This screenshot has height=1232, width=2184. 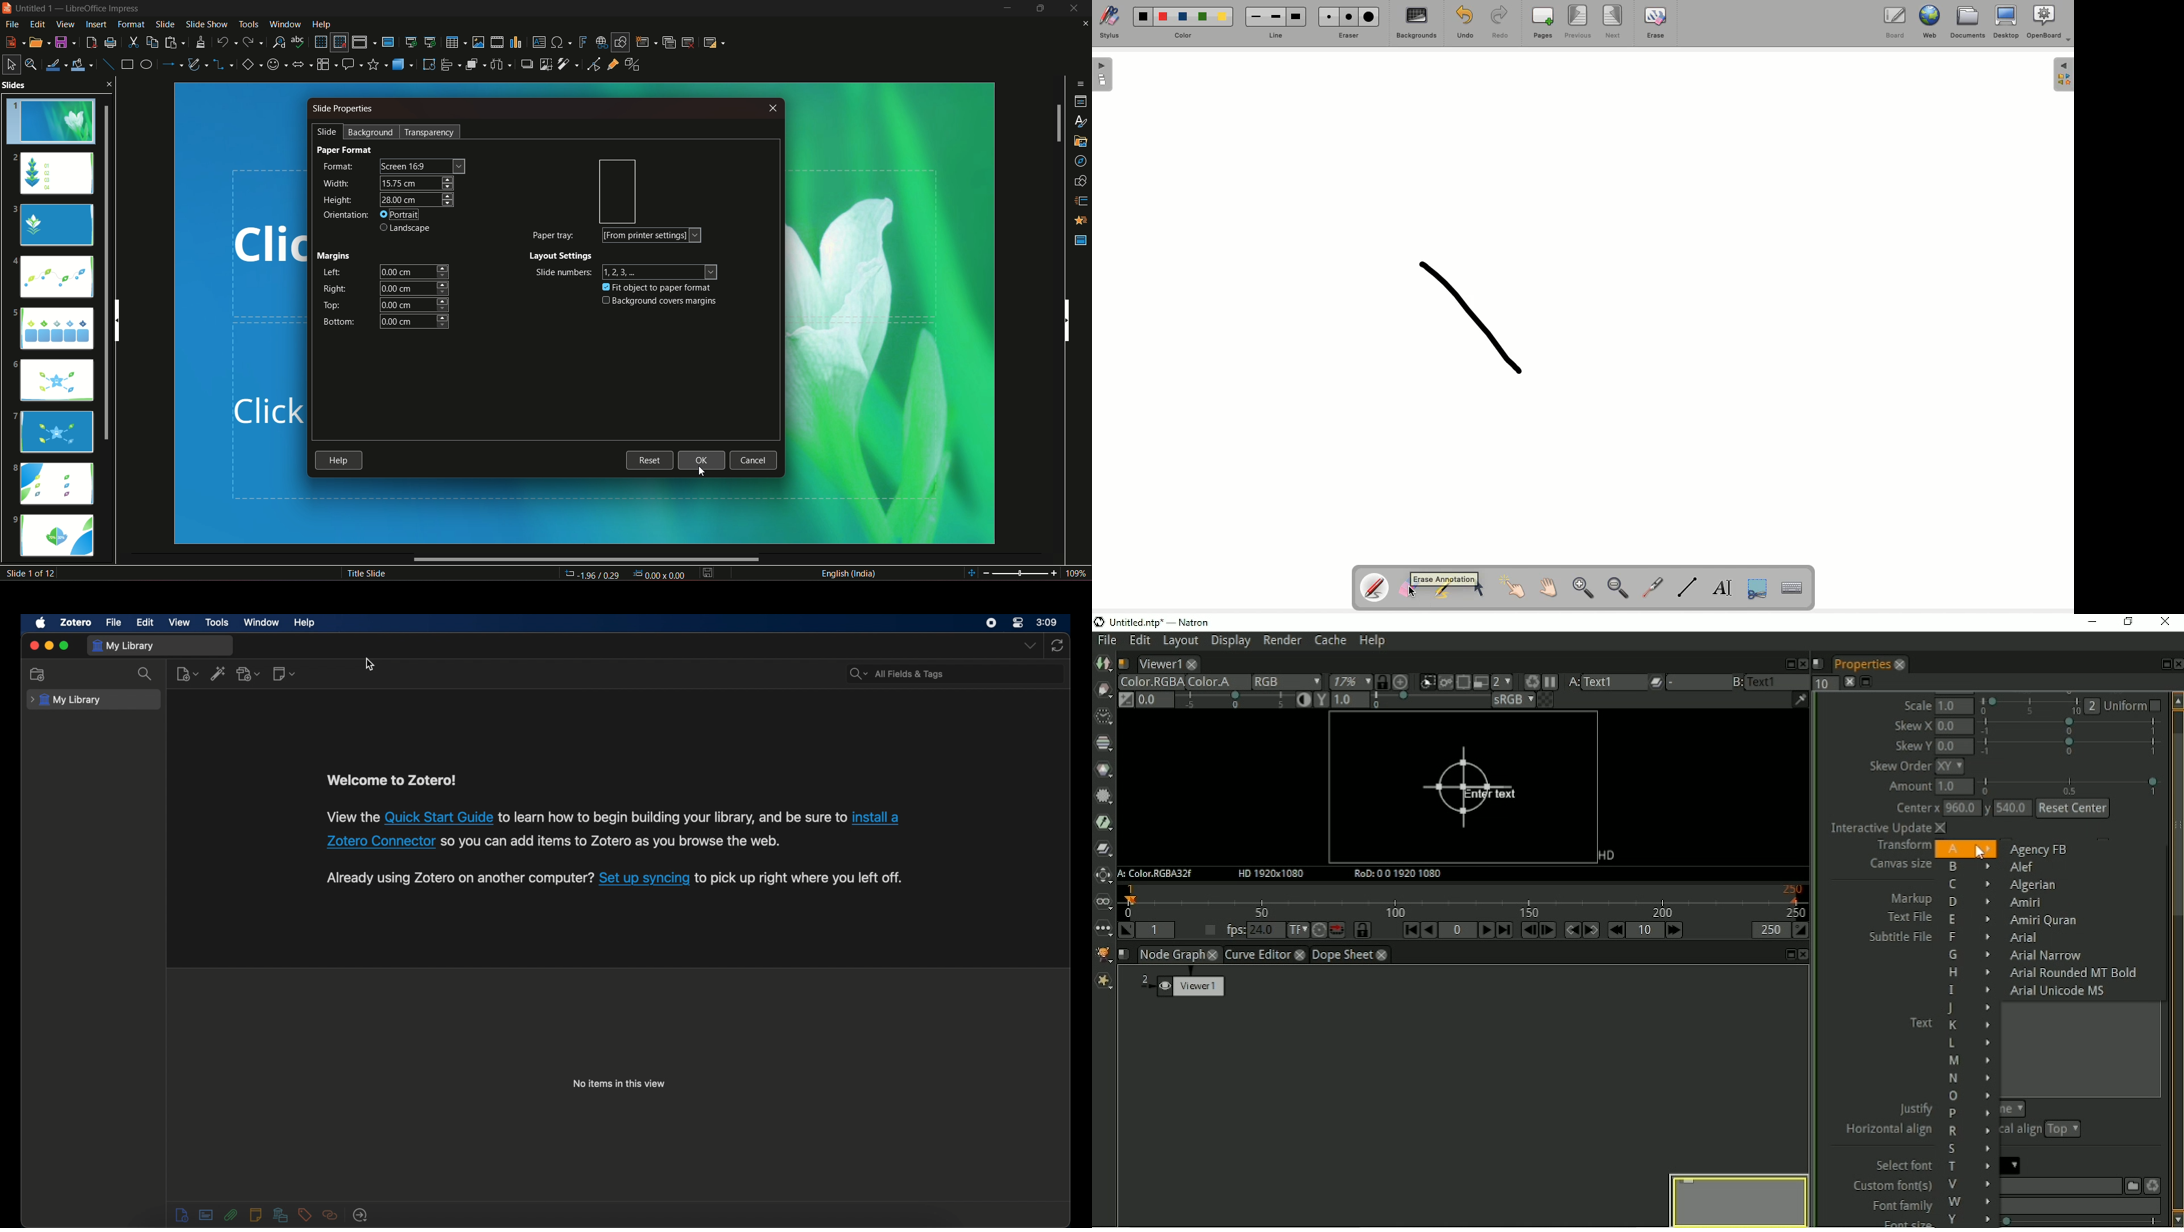 I want to click on toggle extrusion, so click(x=633, y=65).